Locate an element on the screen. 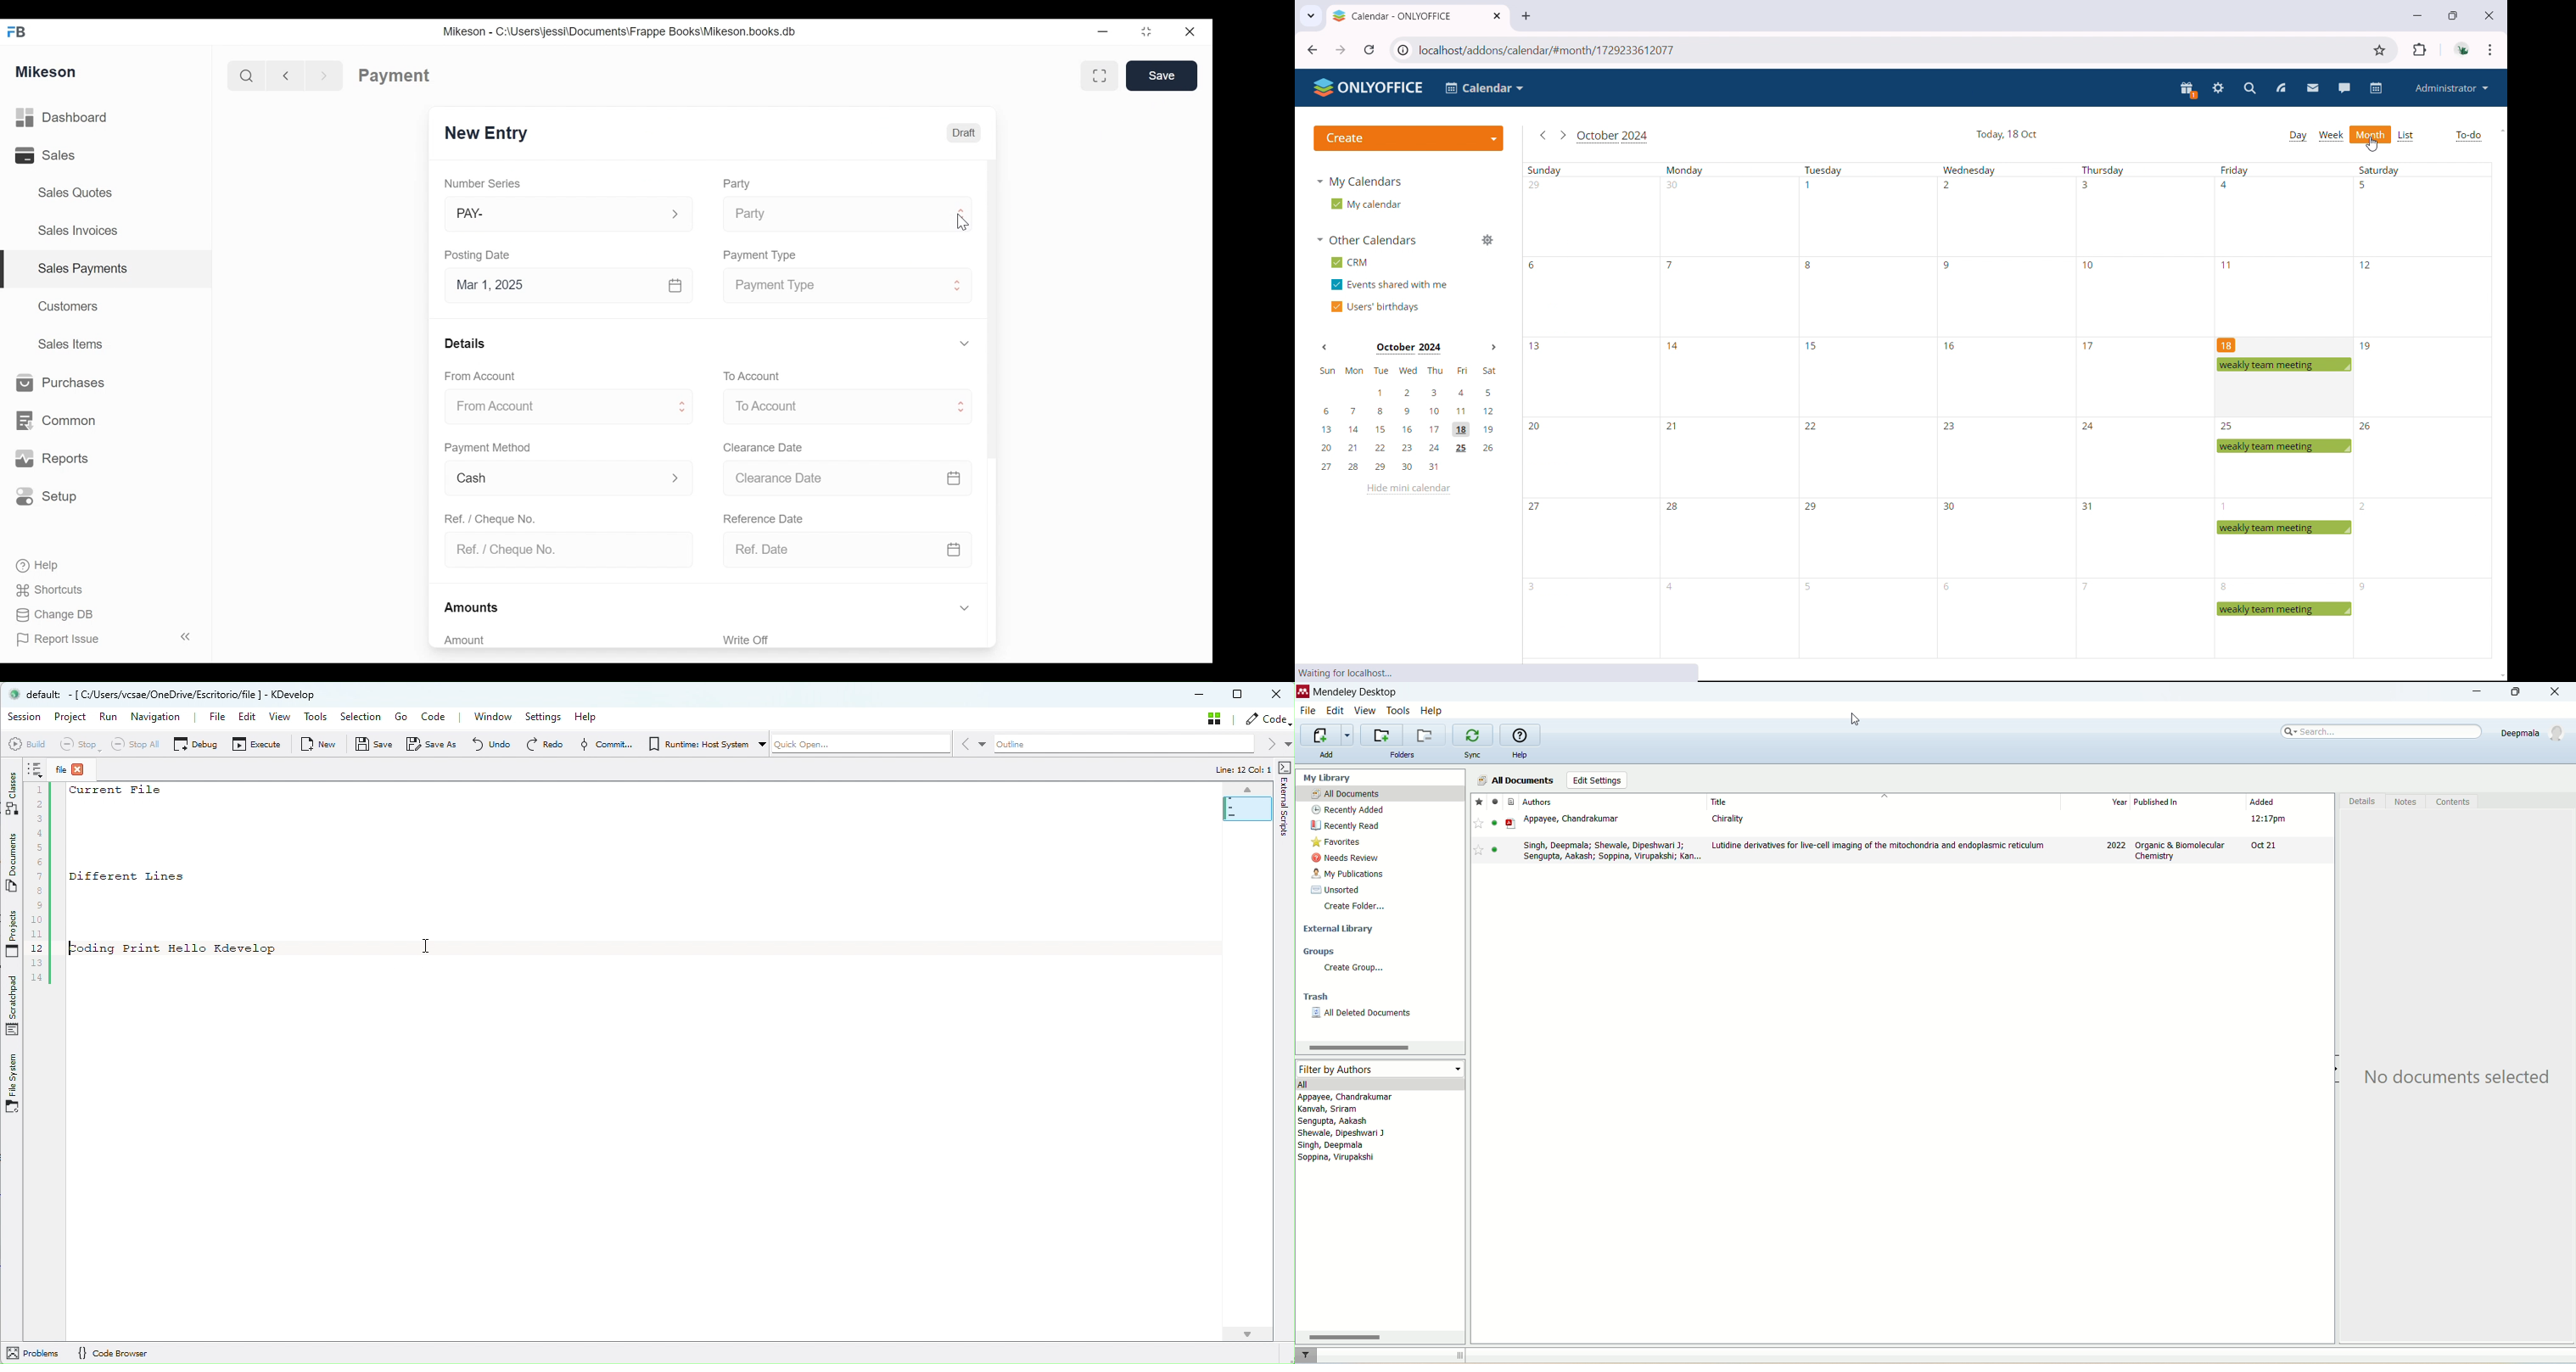 The height and width of the screenshot is (1372, 2576). Minimize is located at coordinates (1103, 33).